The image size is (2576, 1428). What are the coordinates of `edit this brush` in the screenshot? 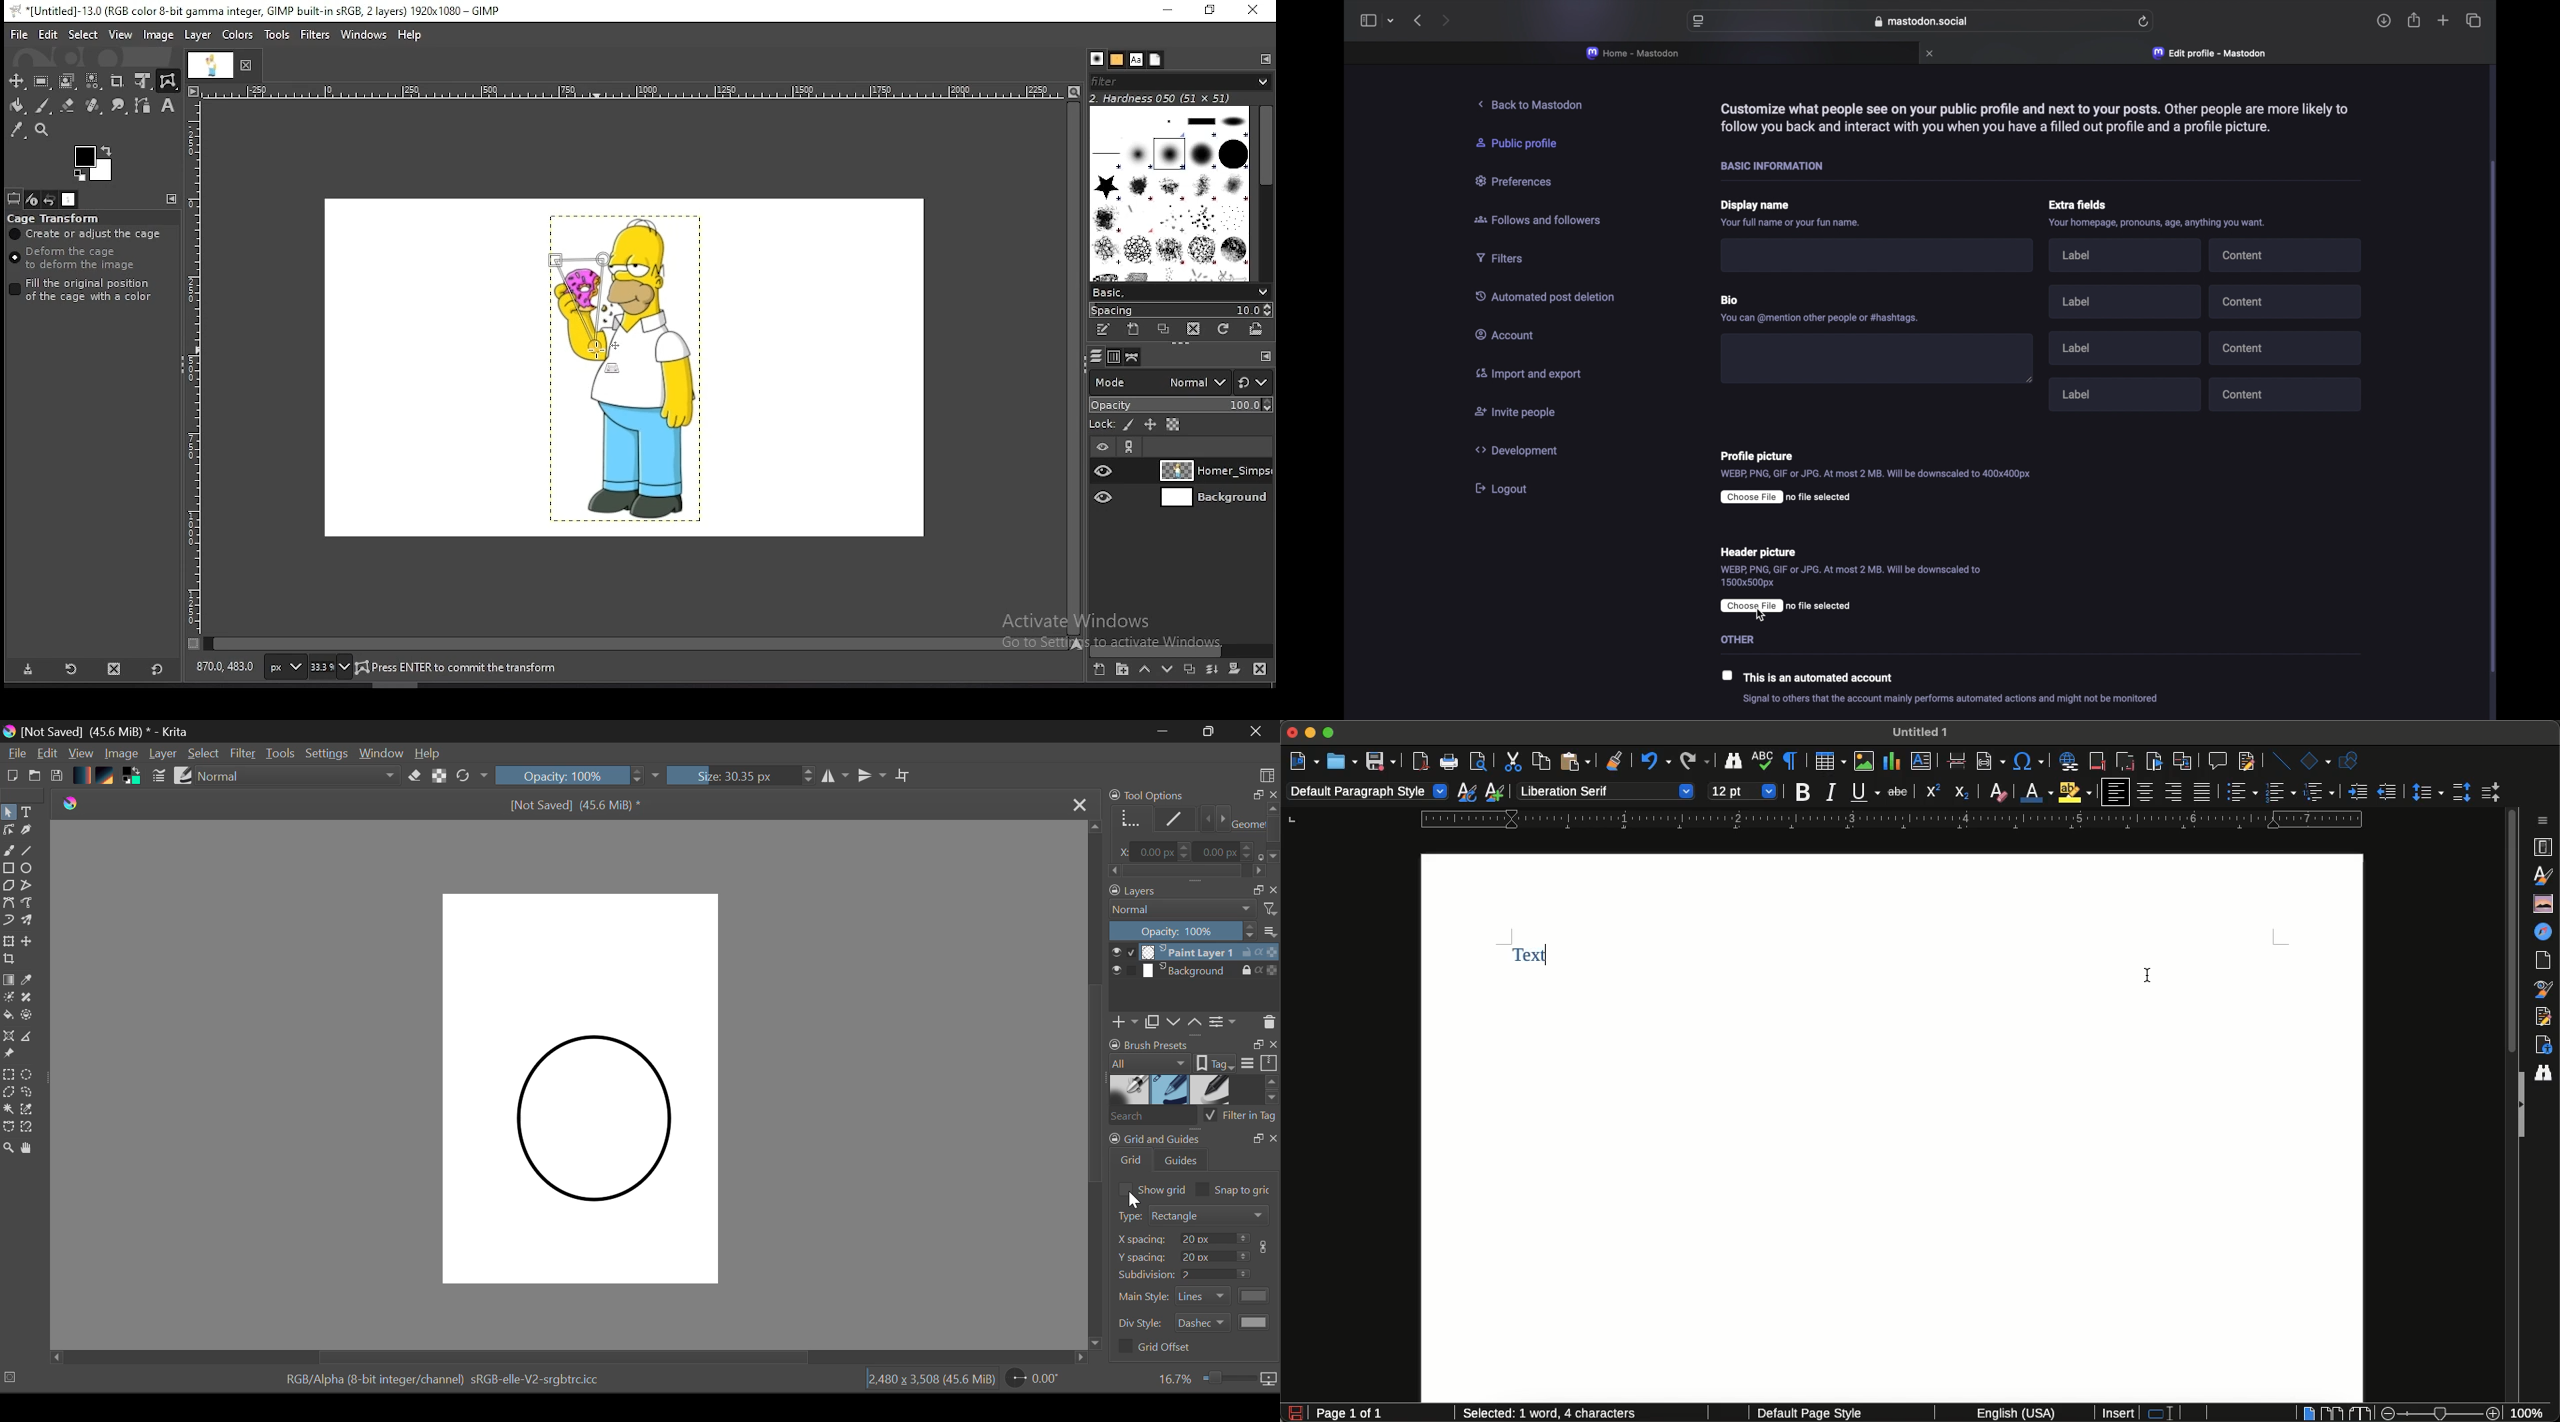 It's located at (1106, 330).